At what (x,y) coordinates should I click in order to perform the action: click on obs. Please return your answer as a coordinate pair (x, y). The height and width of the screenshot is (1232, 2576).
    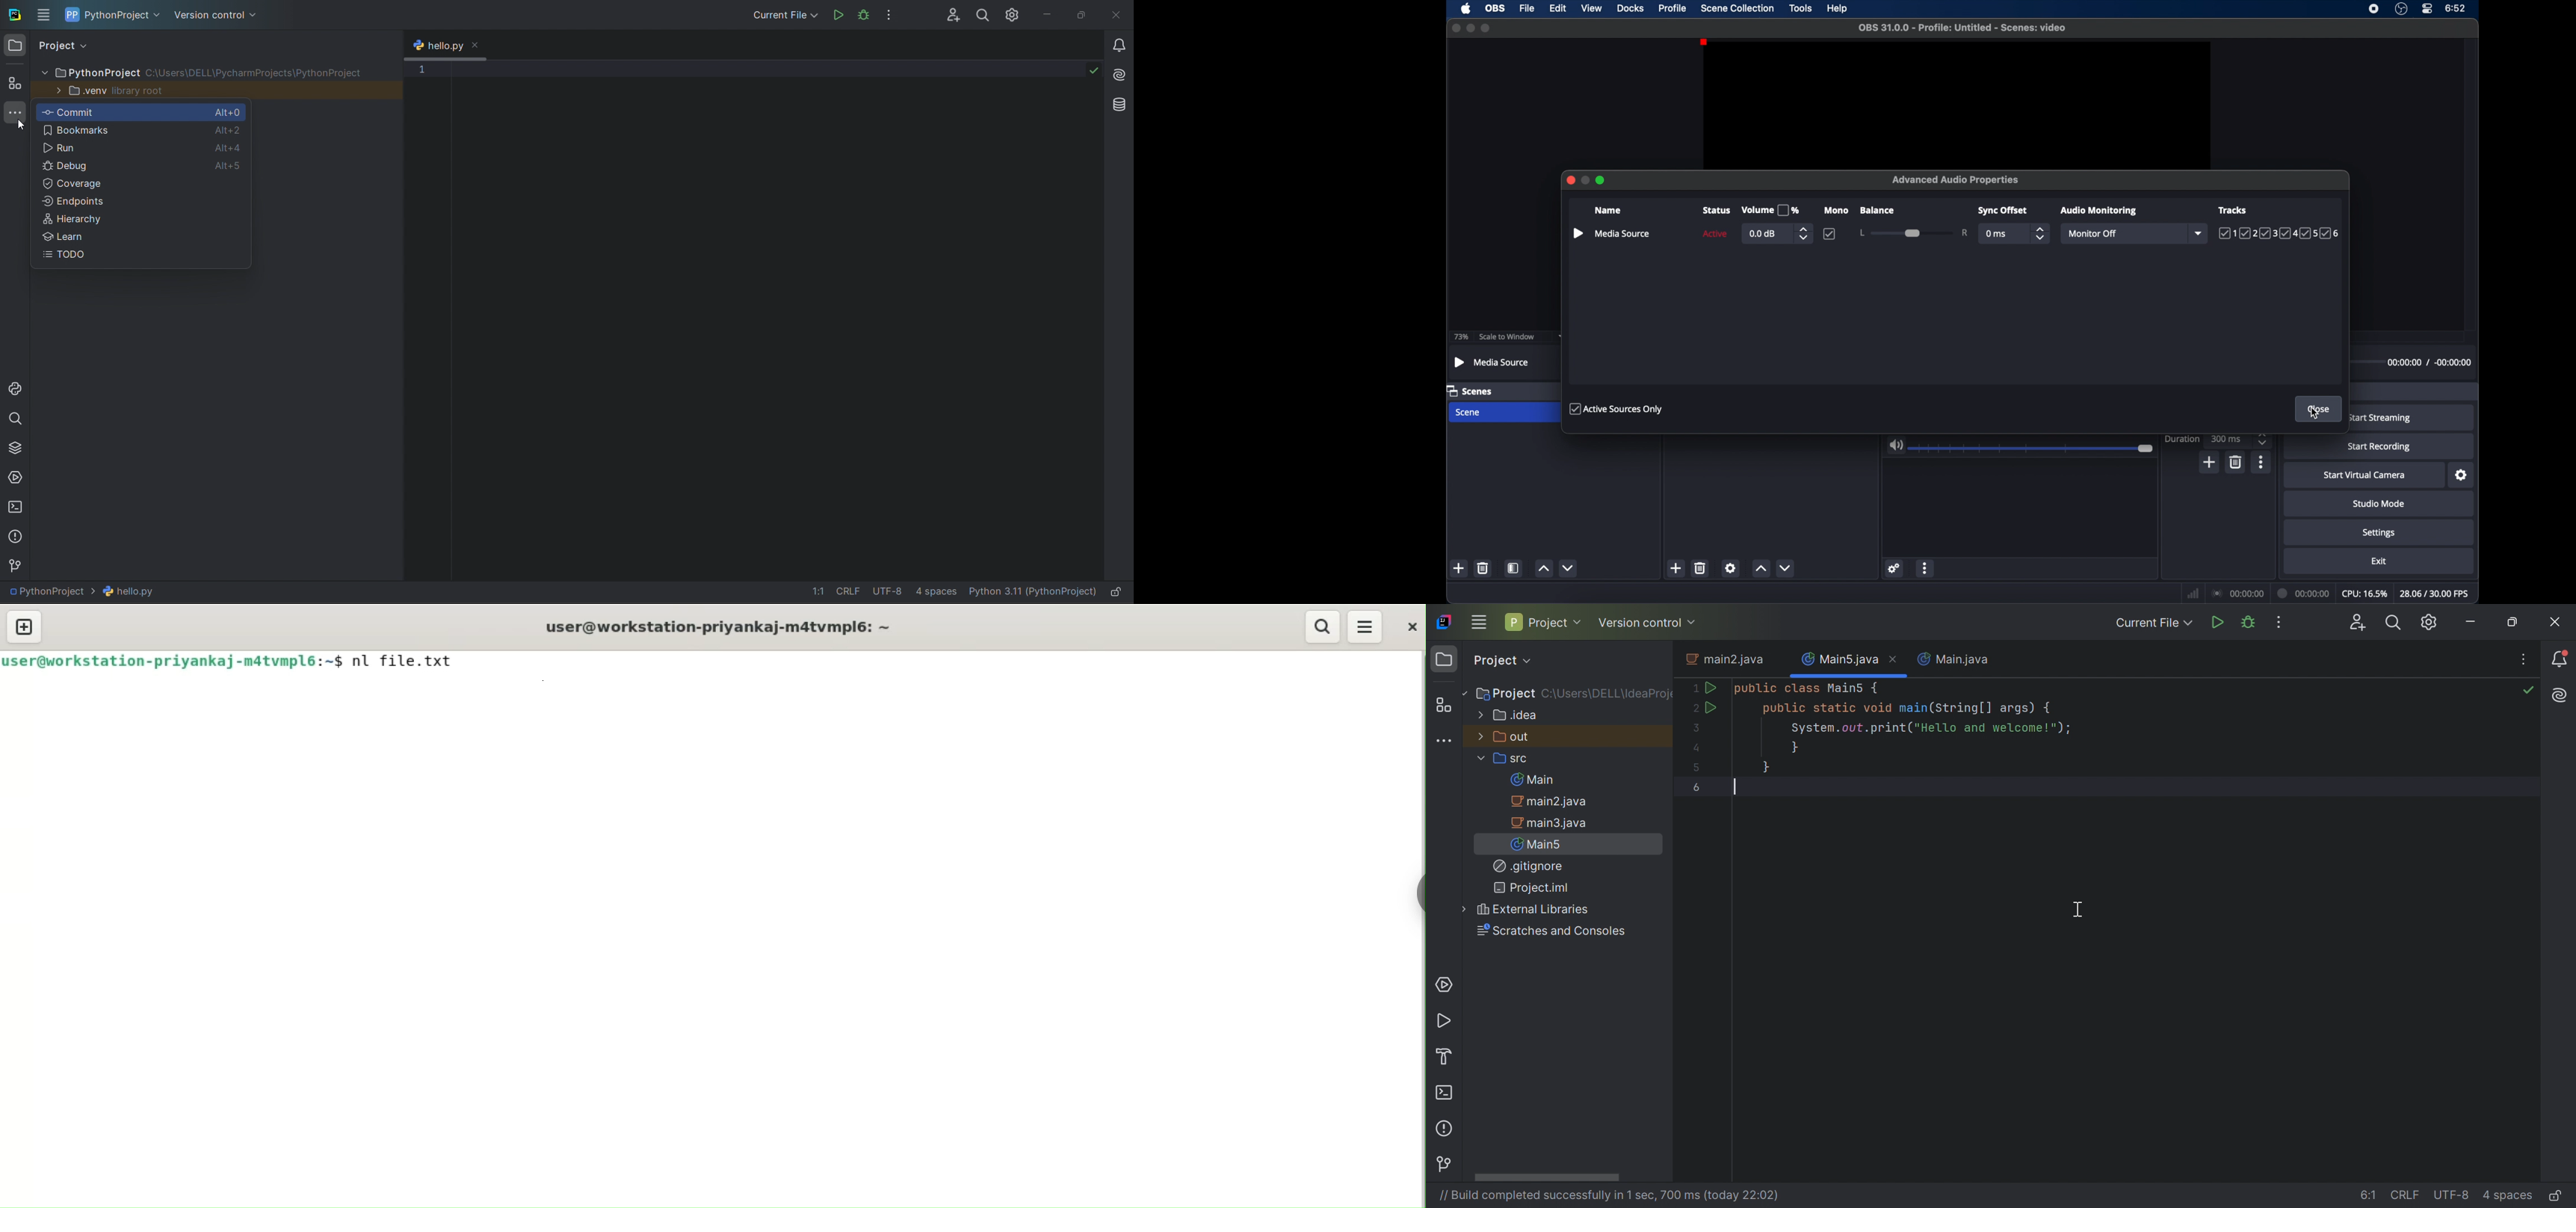
    Looking at the image, I should click on (1497, 8).